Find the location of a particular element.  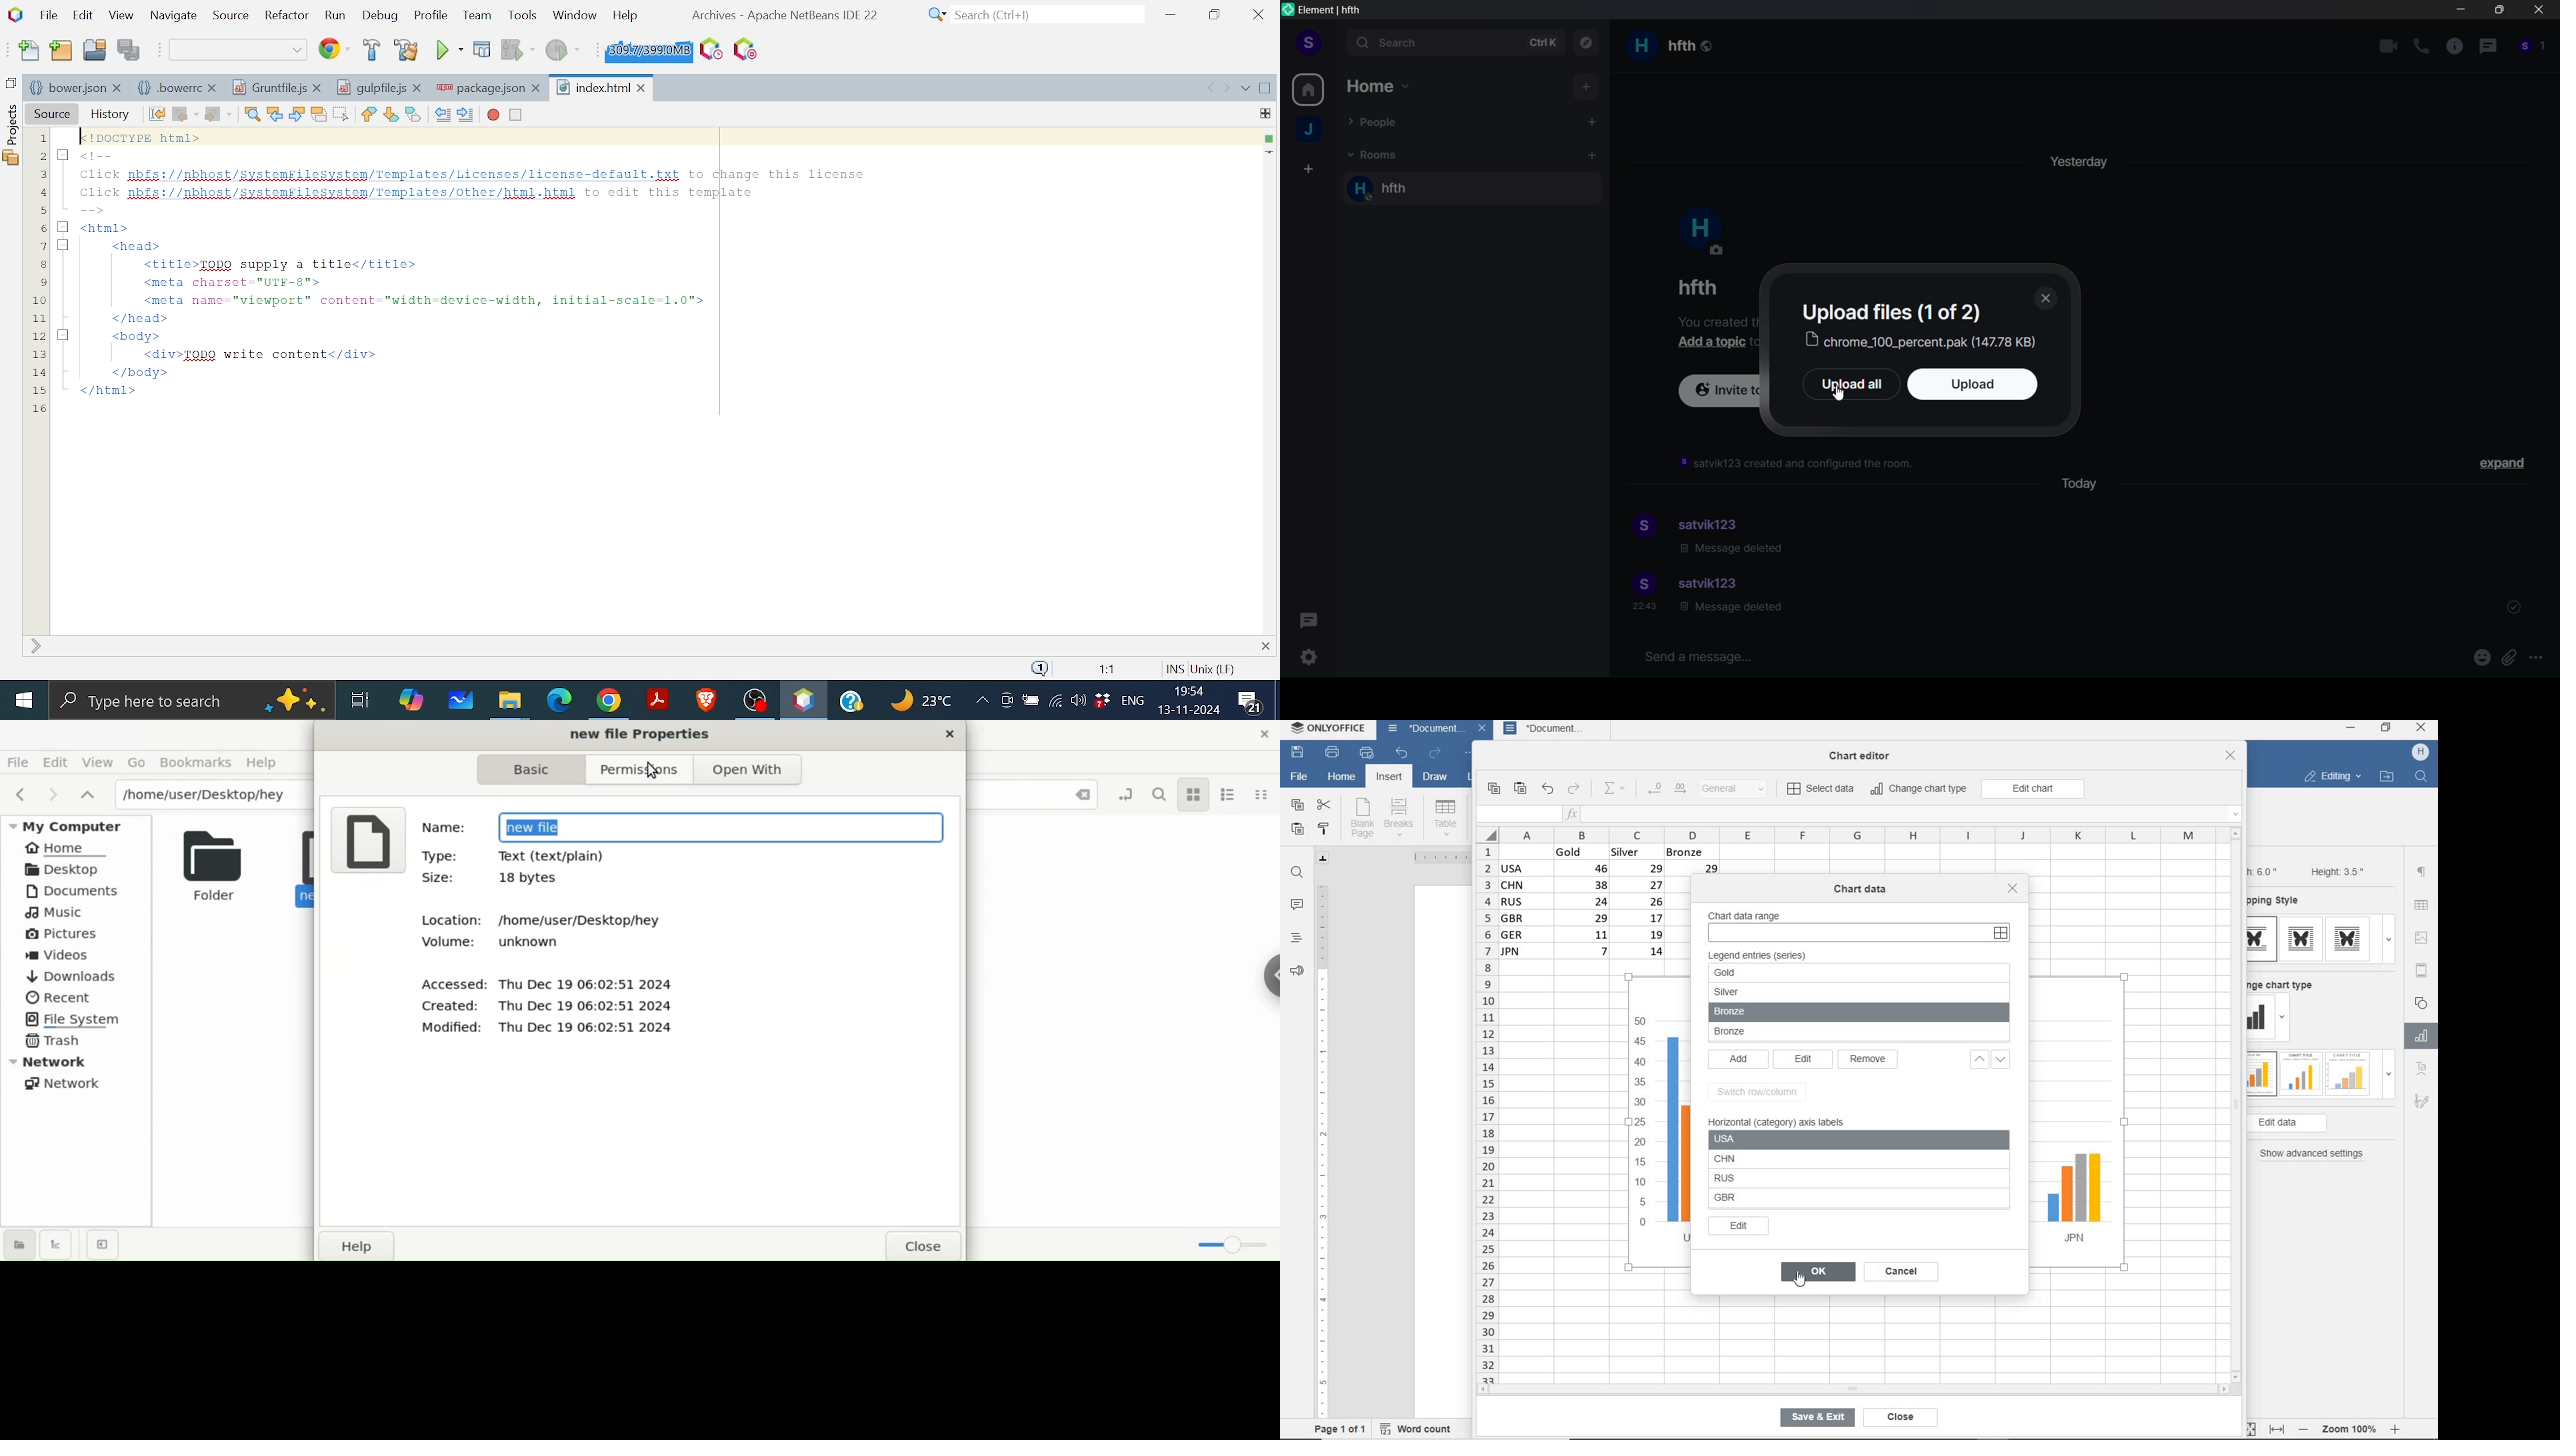

table is located at coordinates (2423, 906).